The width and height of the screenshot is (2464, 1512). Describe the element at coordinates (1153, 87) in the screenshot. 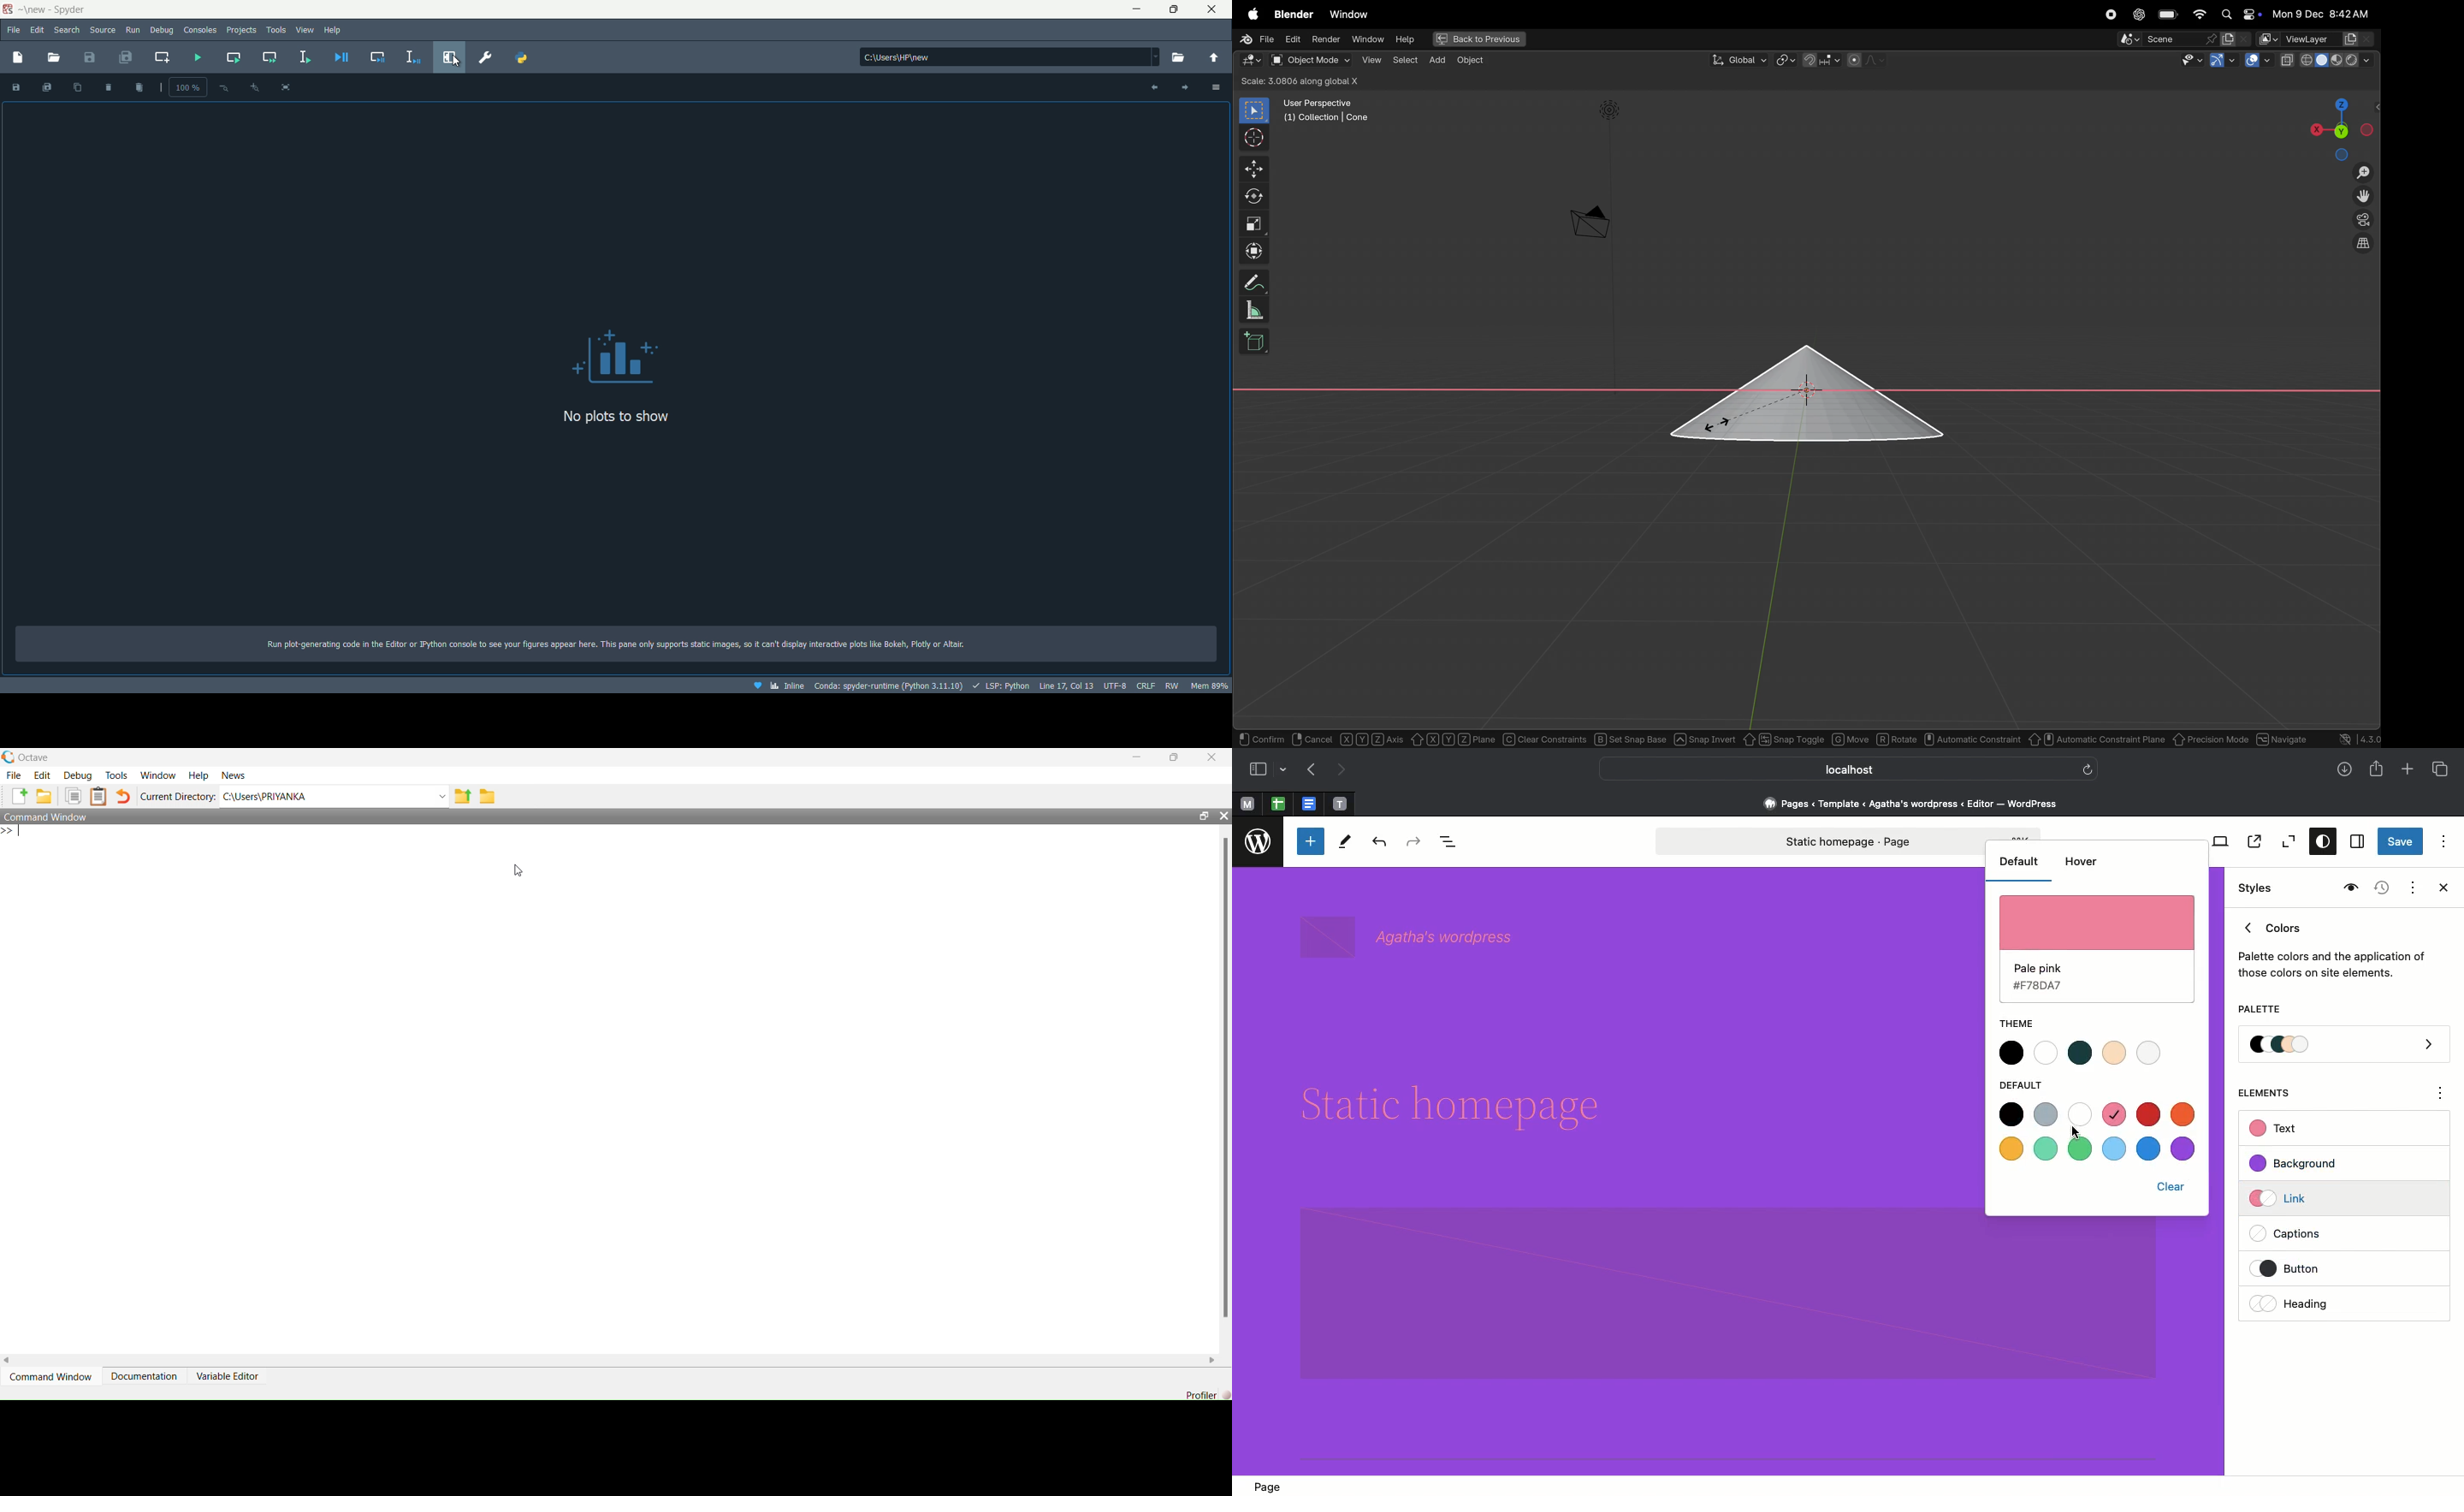

I see `previous plot` at that location.